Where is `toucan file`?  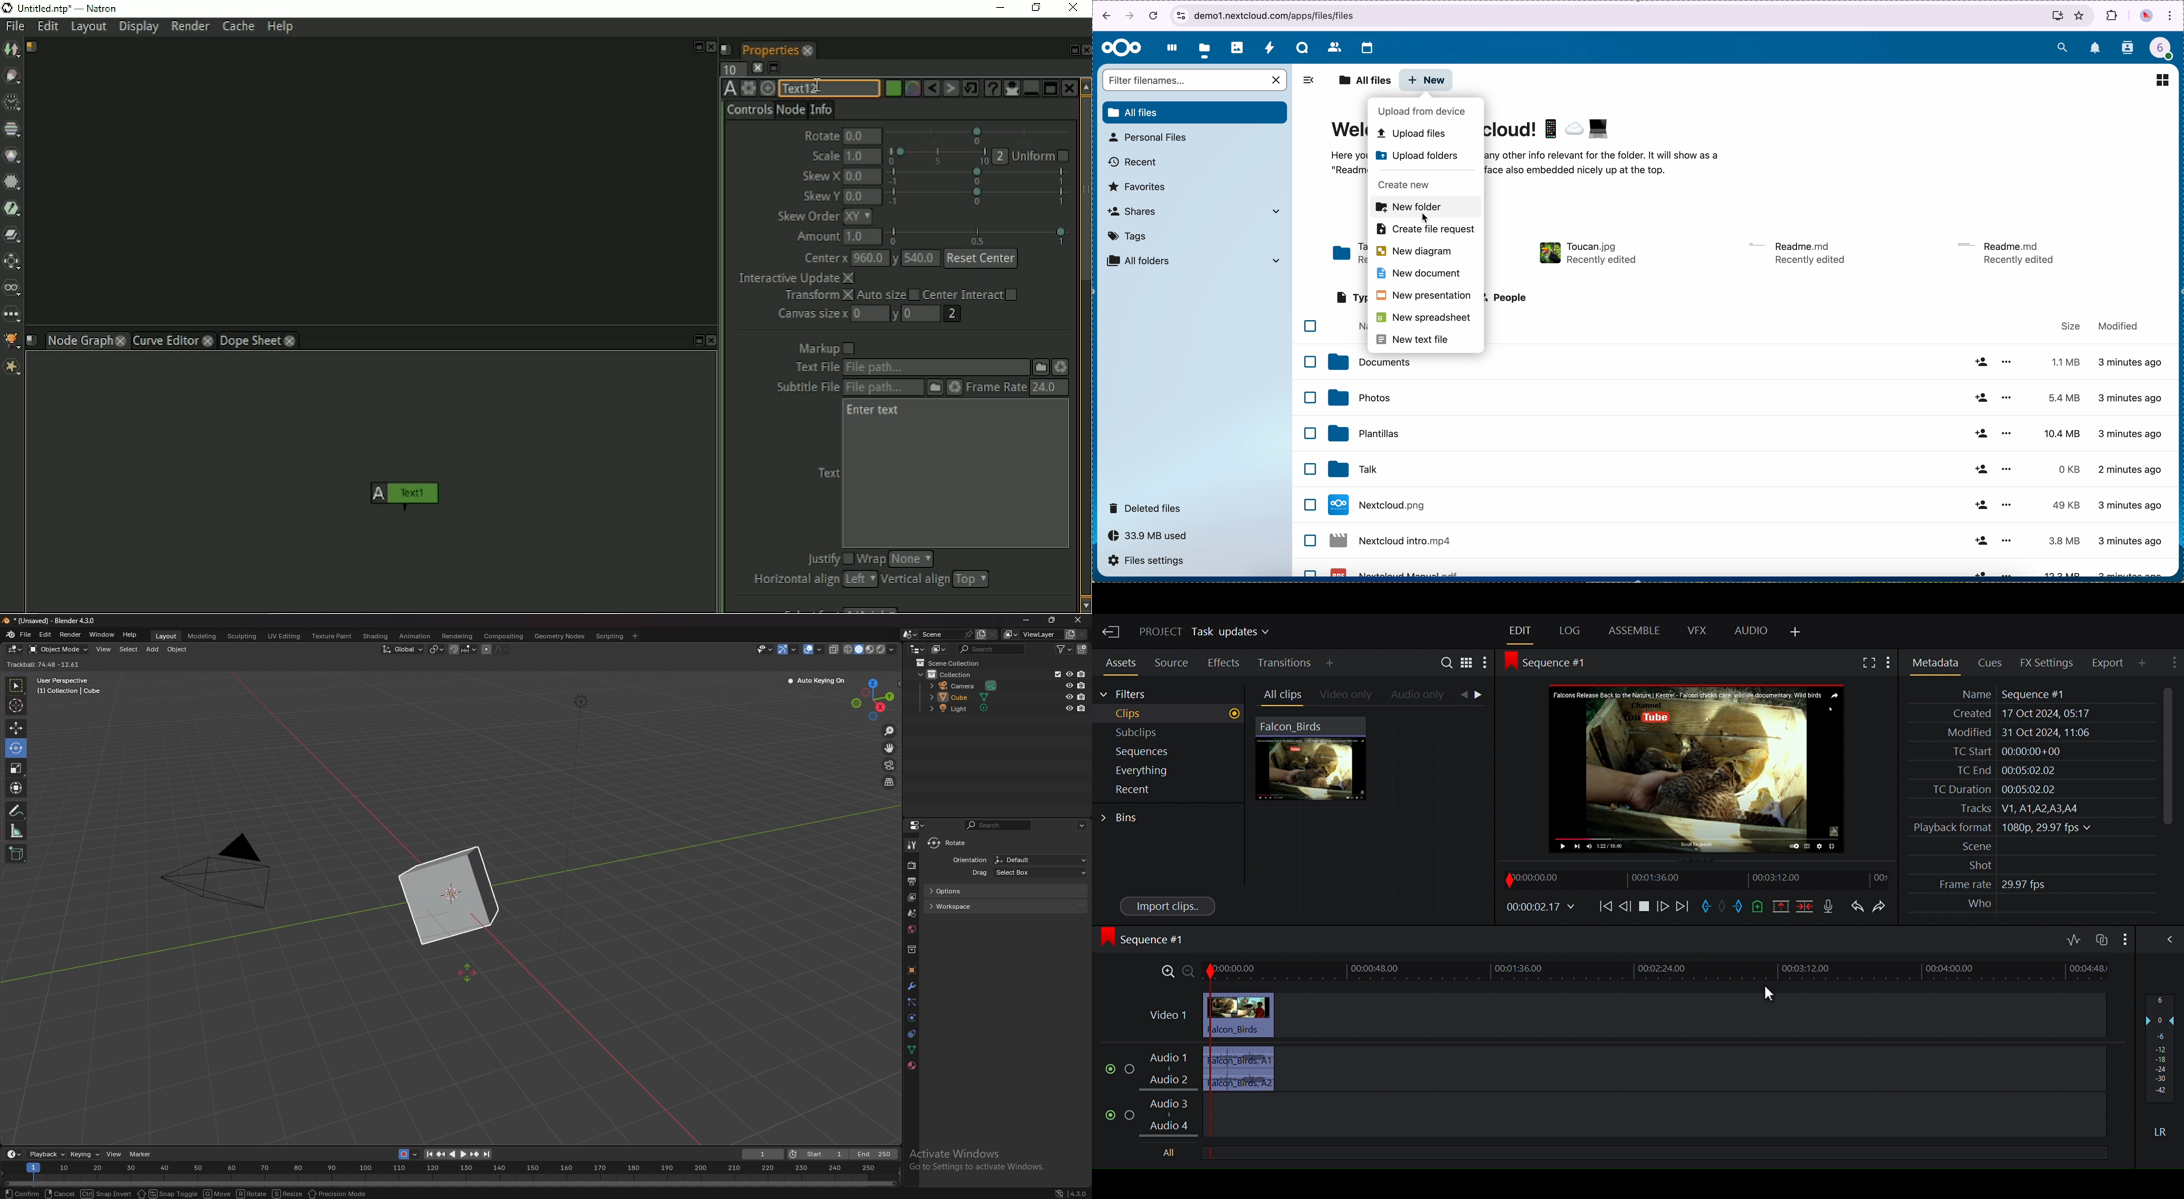
toucan file is located at coordinates (1585, 253).